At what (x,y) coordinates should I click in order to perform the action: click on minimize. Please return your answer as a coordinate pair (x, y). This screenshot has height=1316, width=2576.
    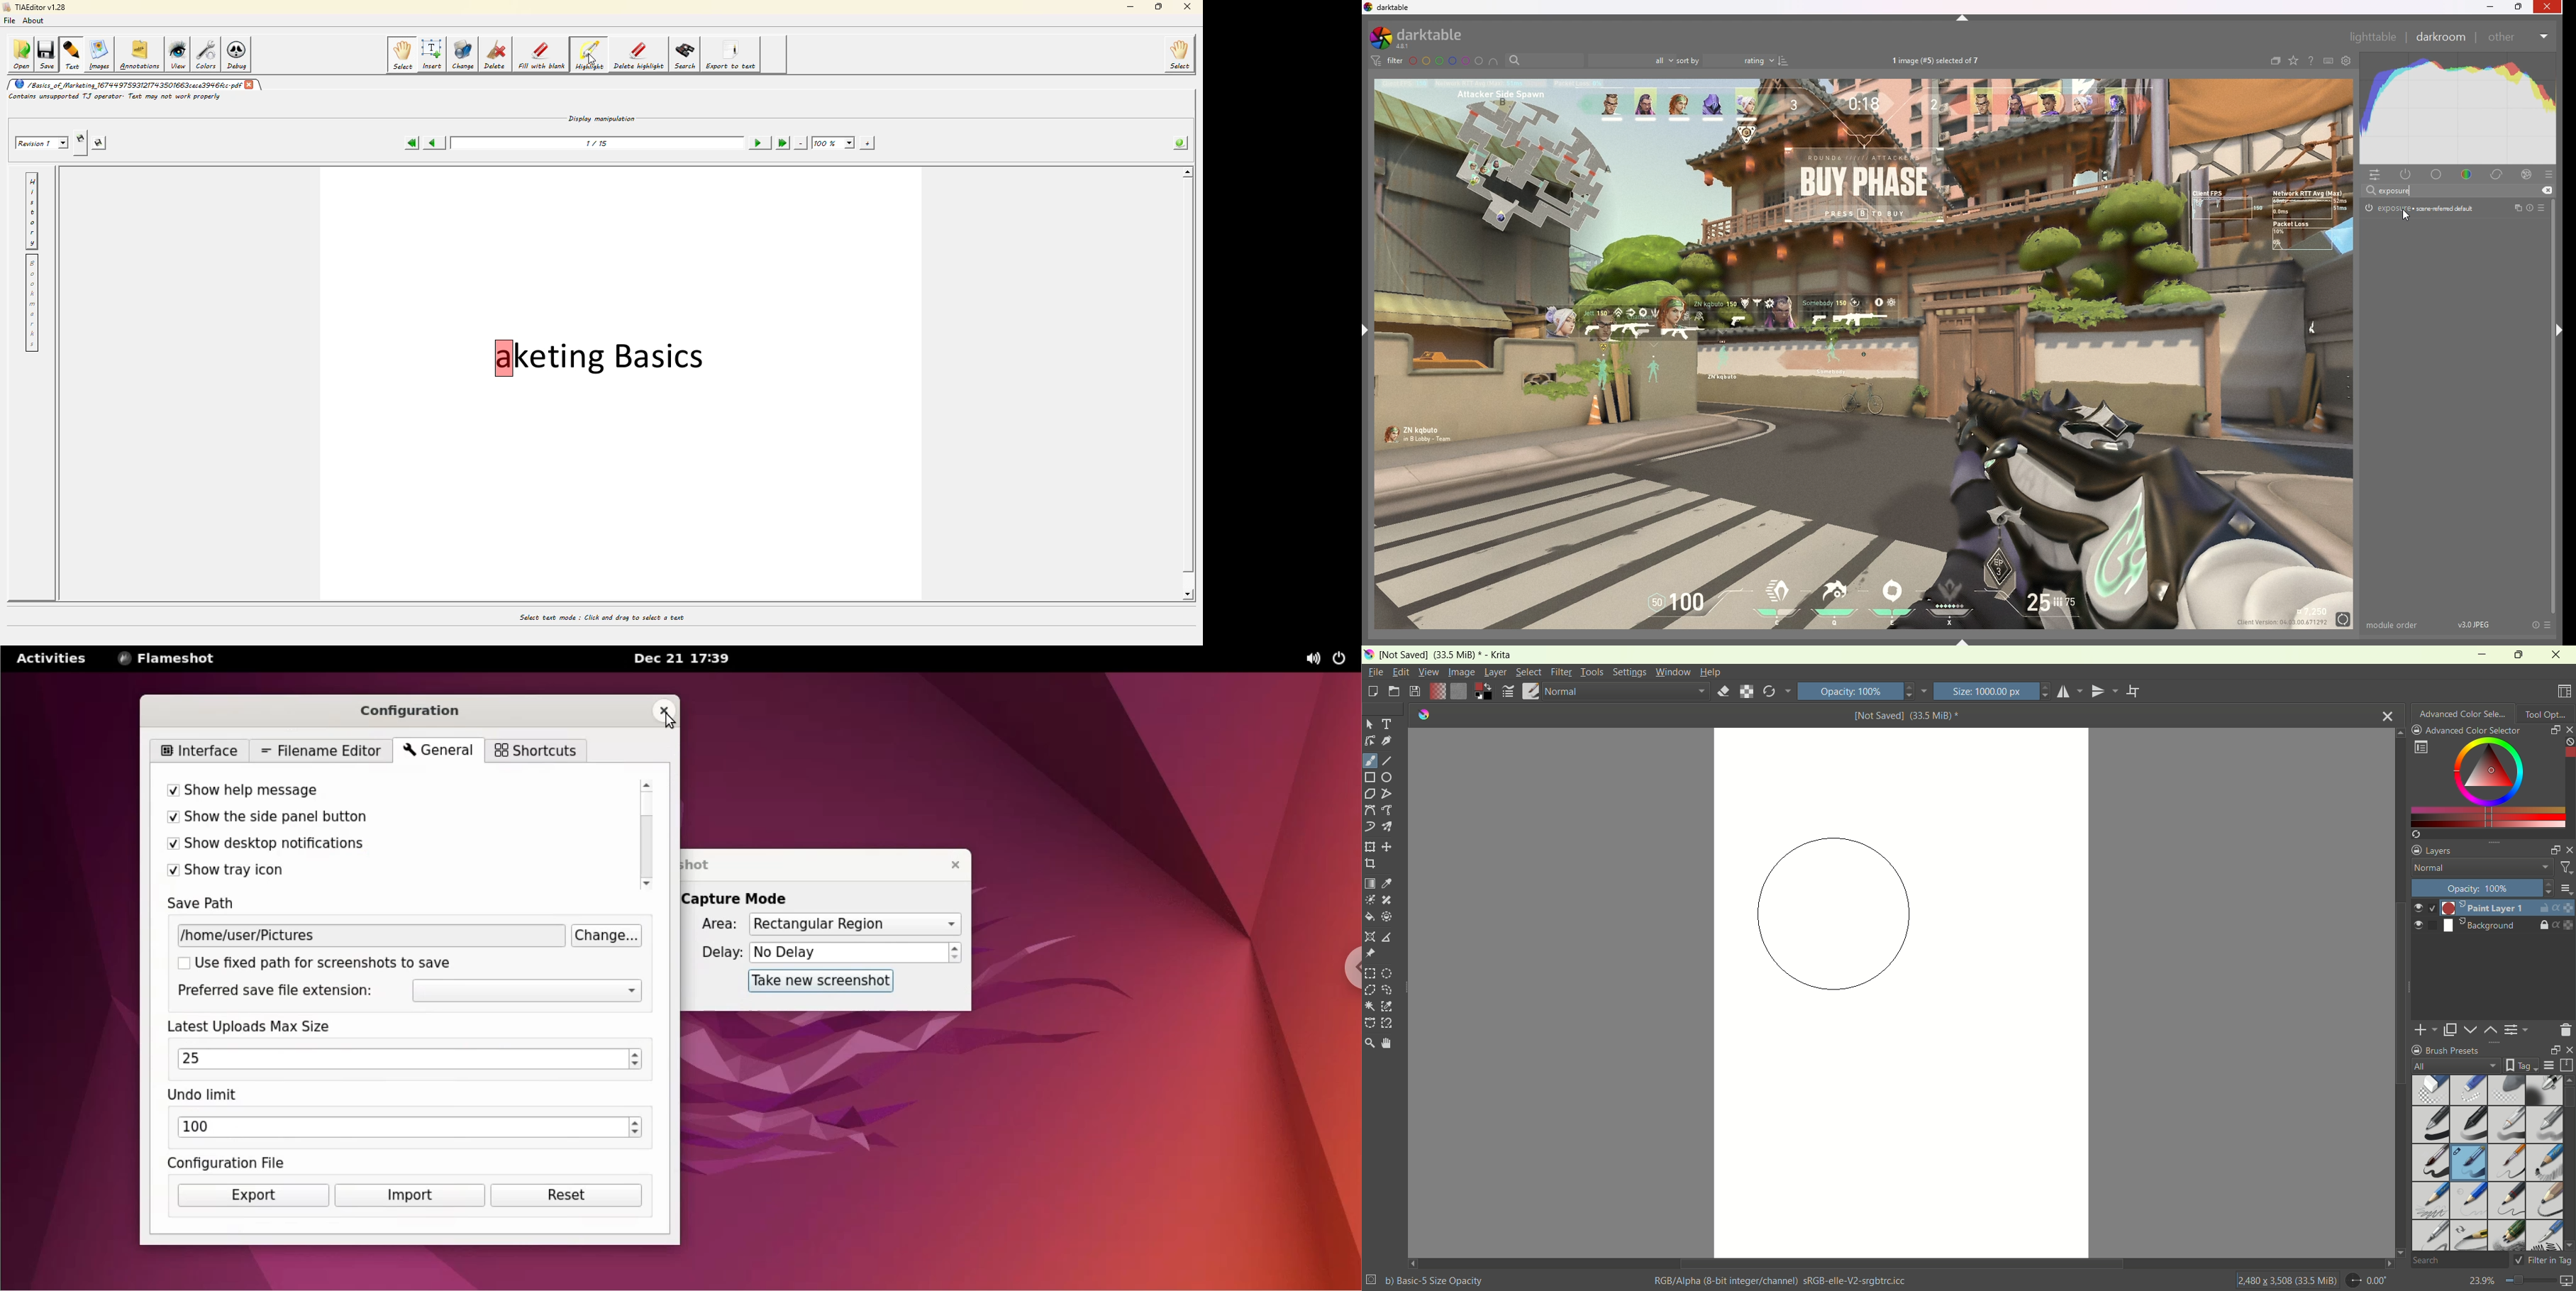
    Looking at the image, I should click on (2490, 8).